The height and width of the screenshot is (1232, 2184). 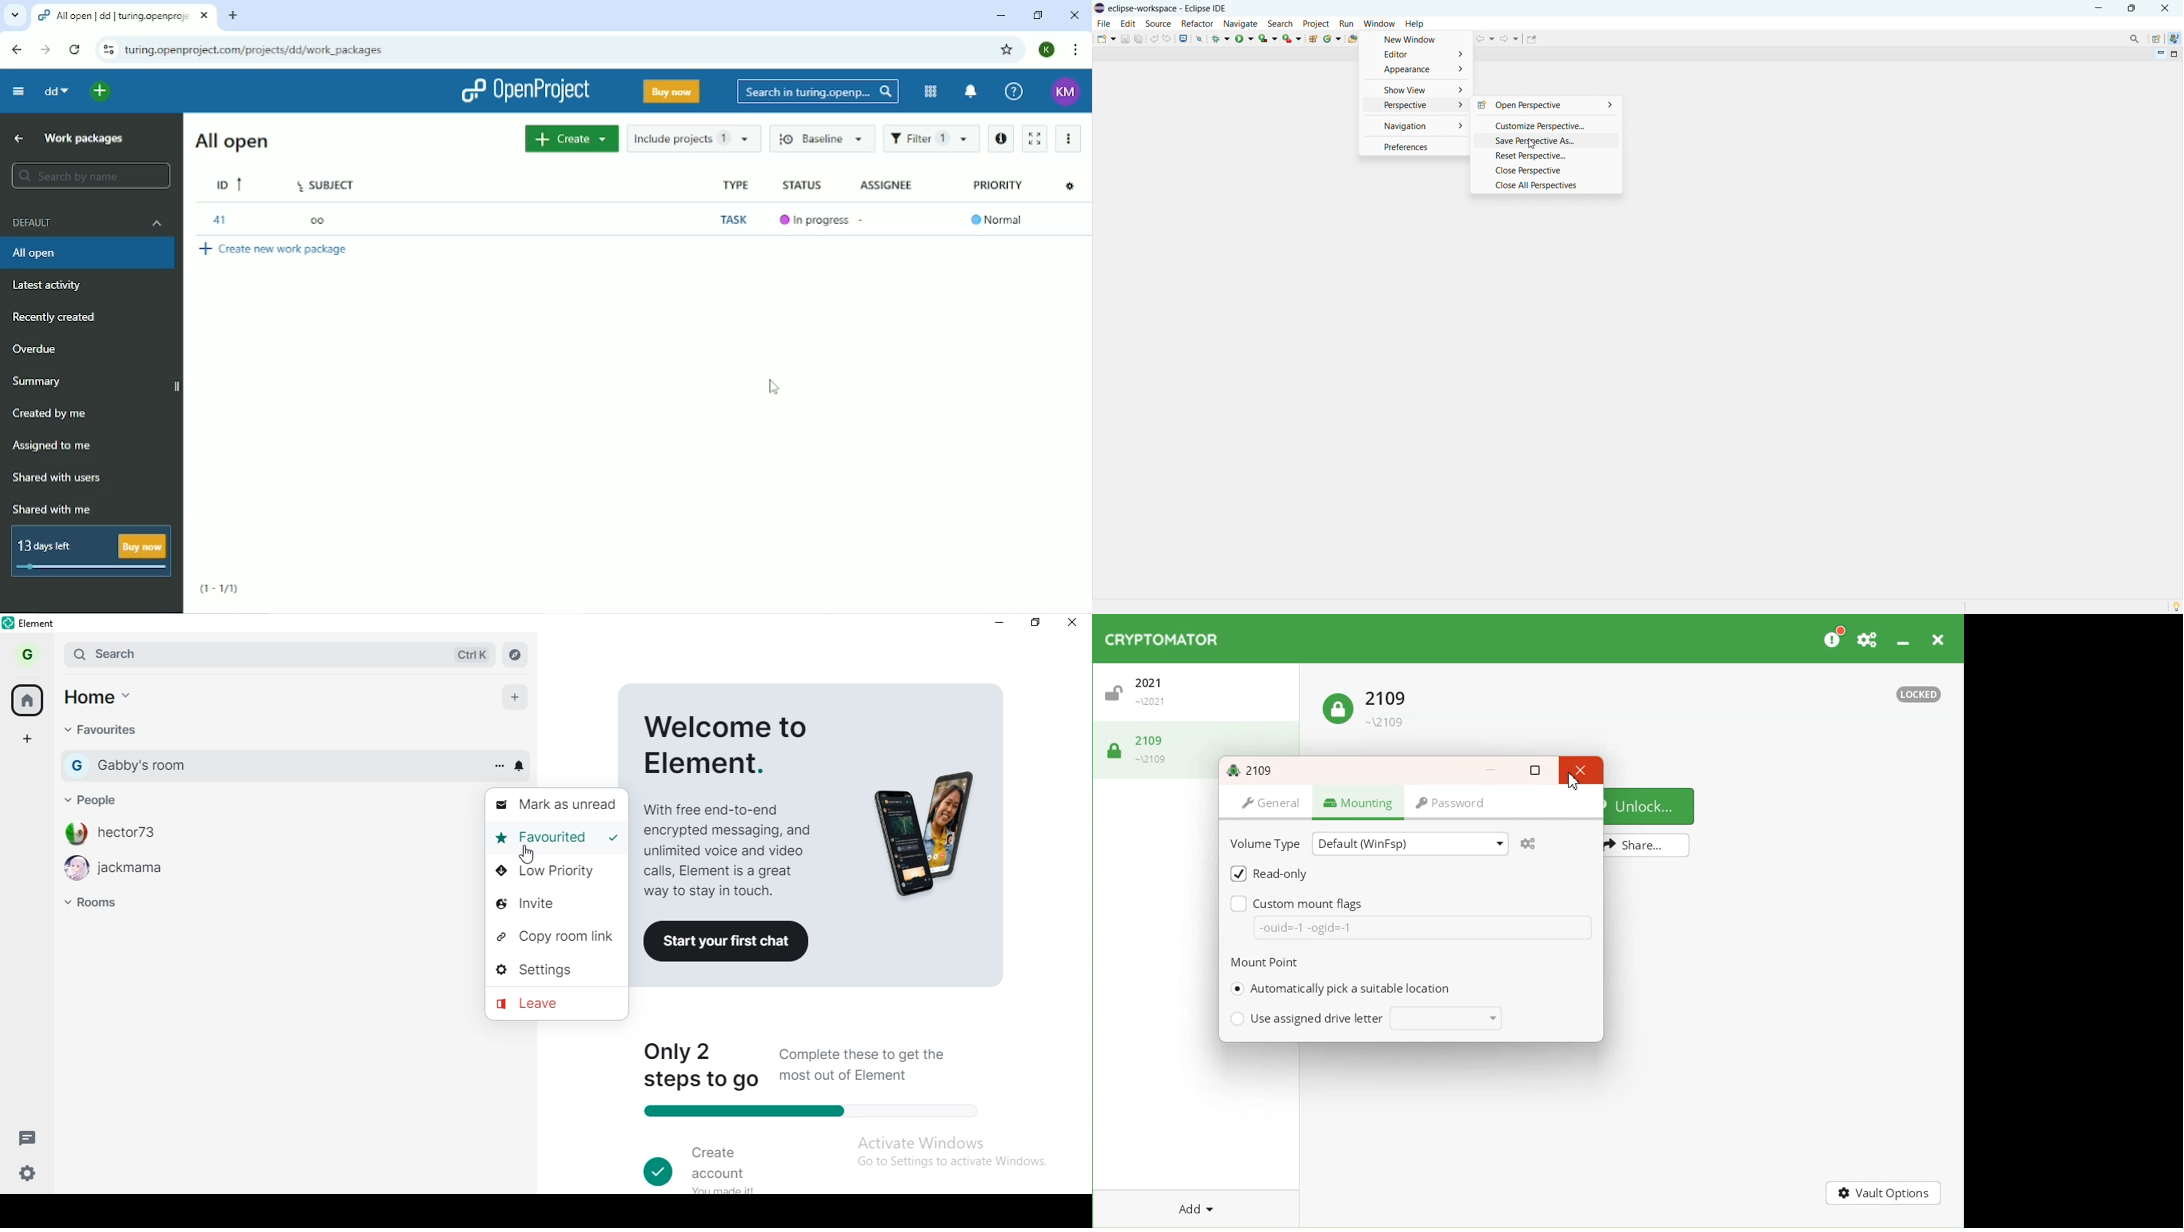 What do you see at coordinates (1046, 50) in the screenshot?
I see `K` at bounding box center [1046, 50].